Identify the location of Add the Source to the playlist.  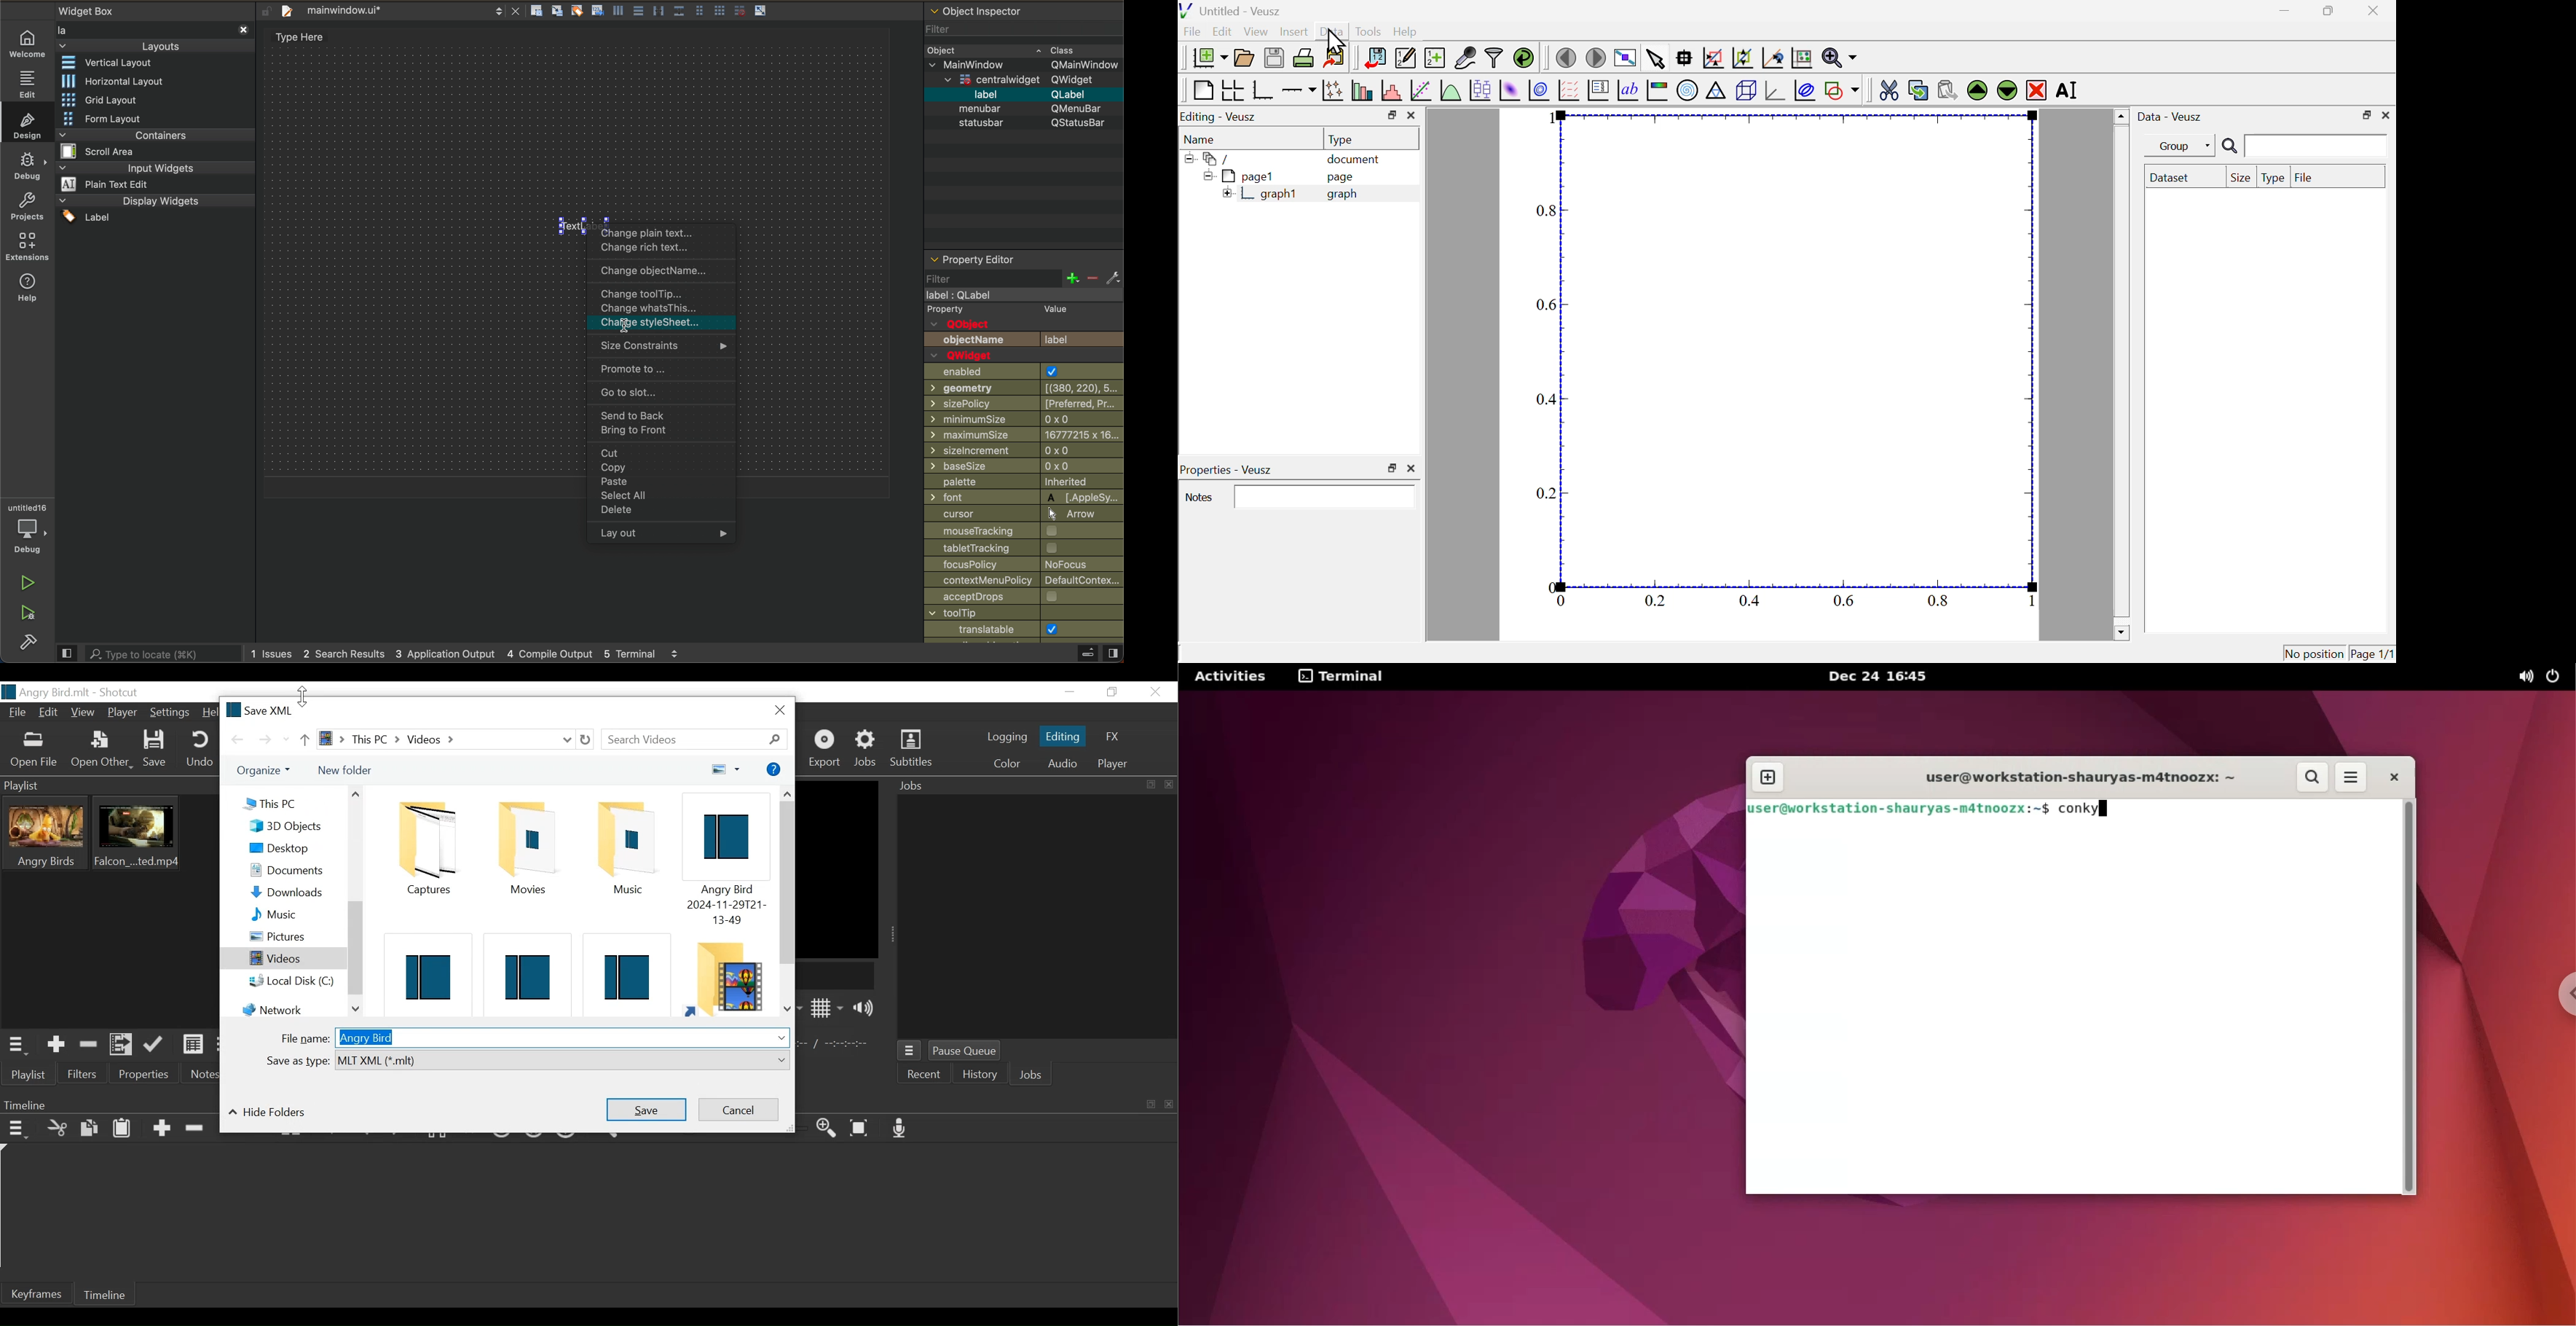
(56, 1045).